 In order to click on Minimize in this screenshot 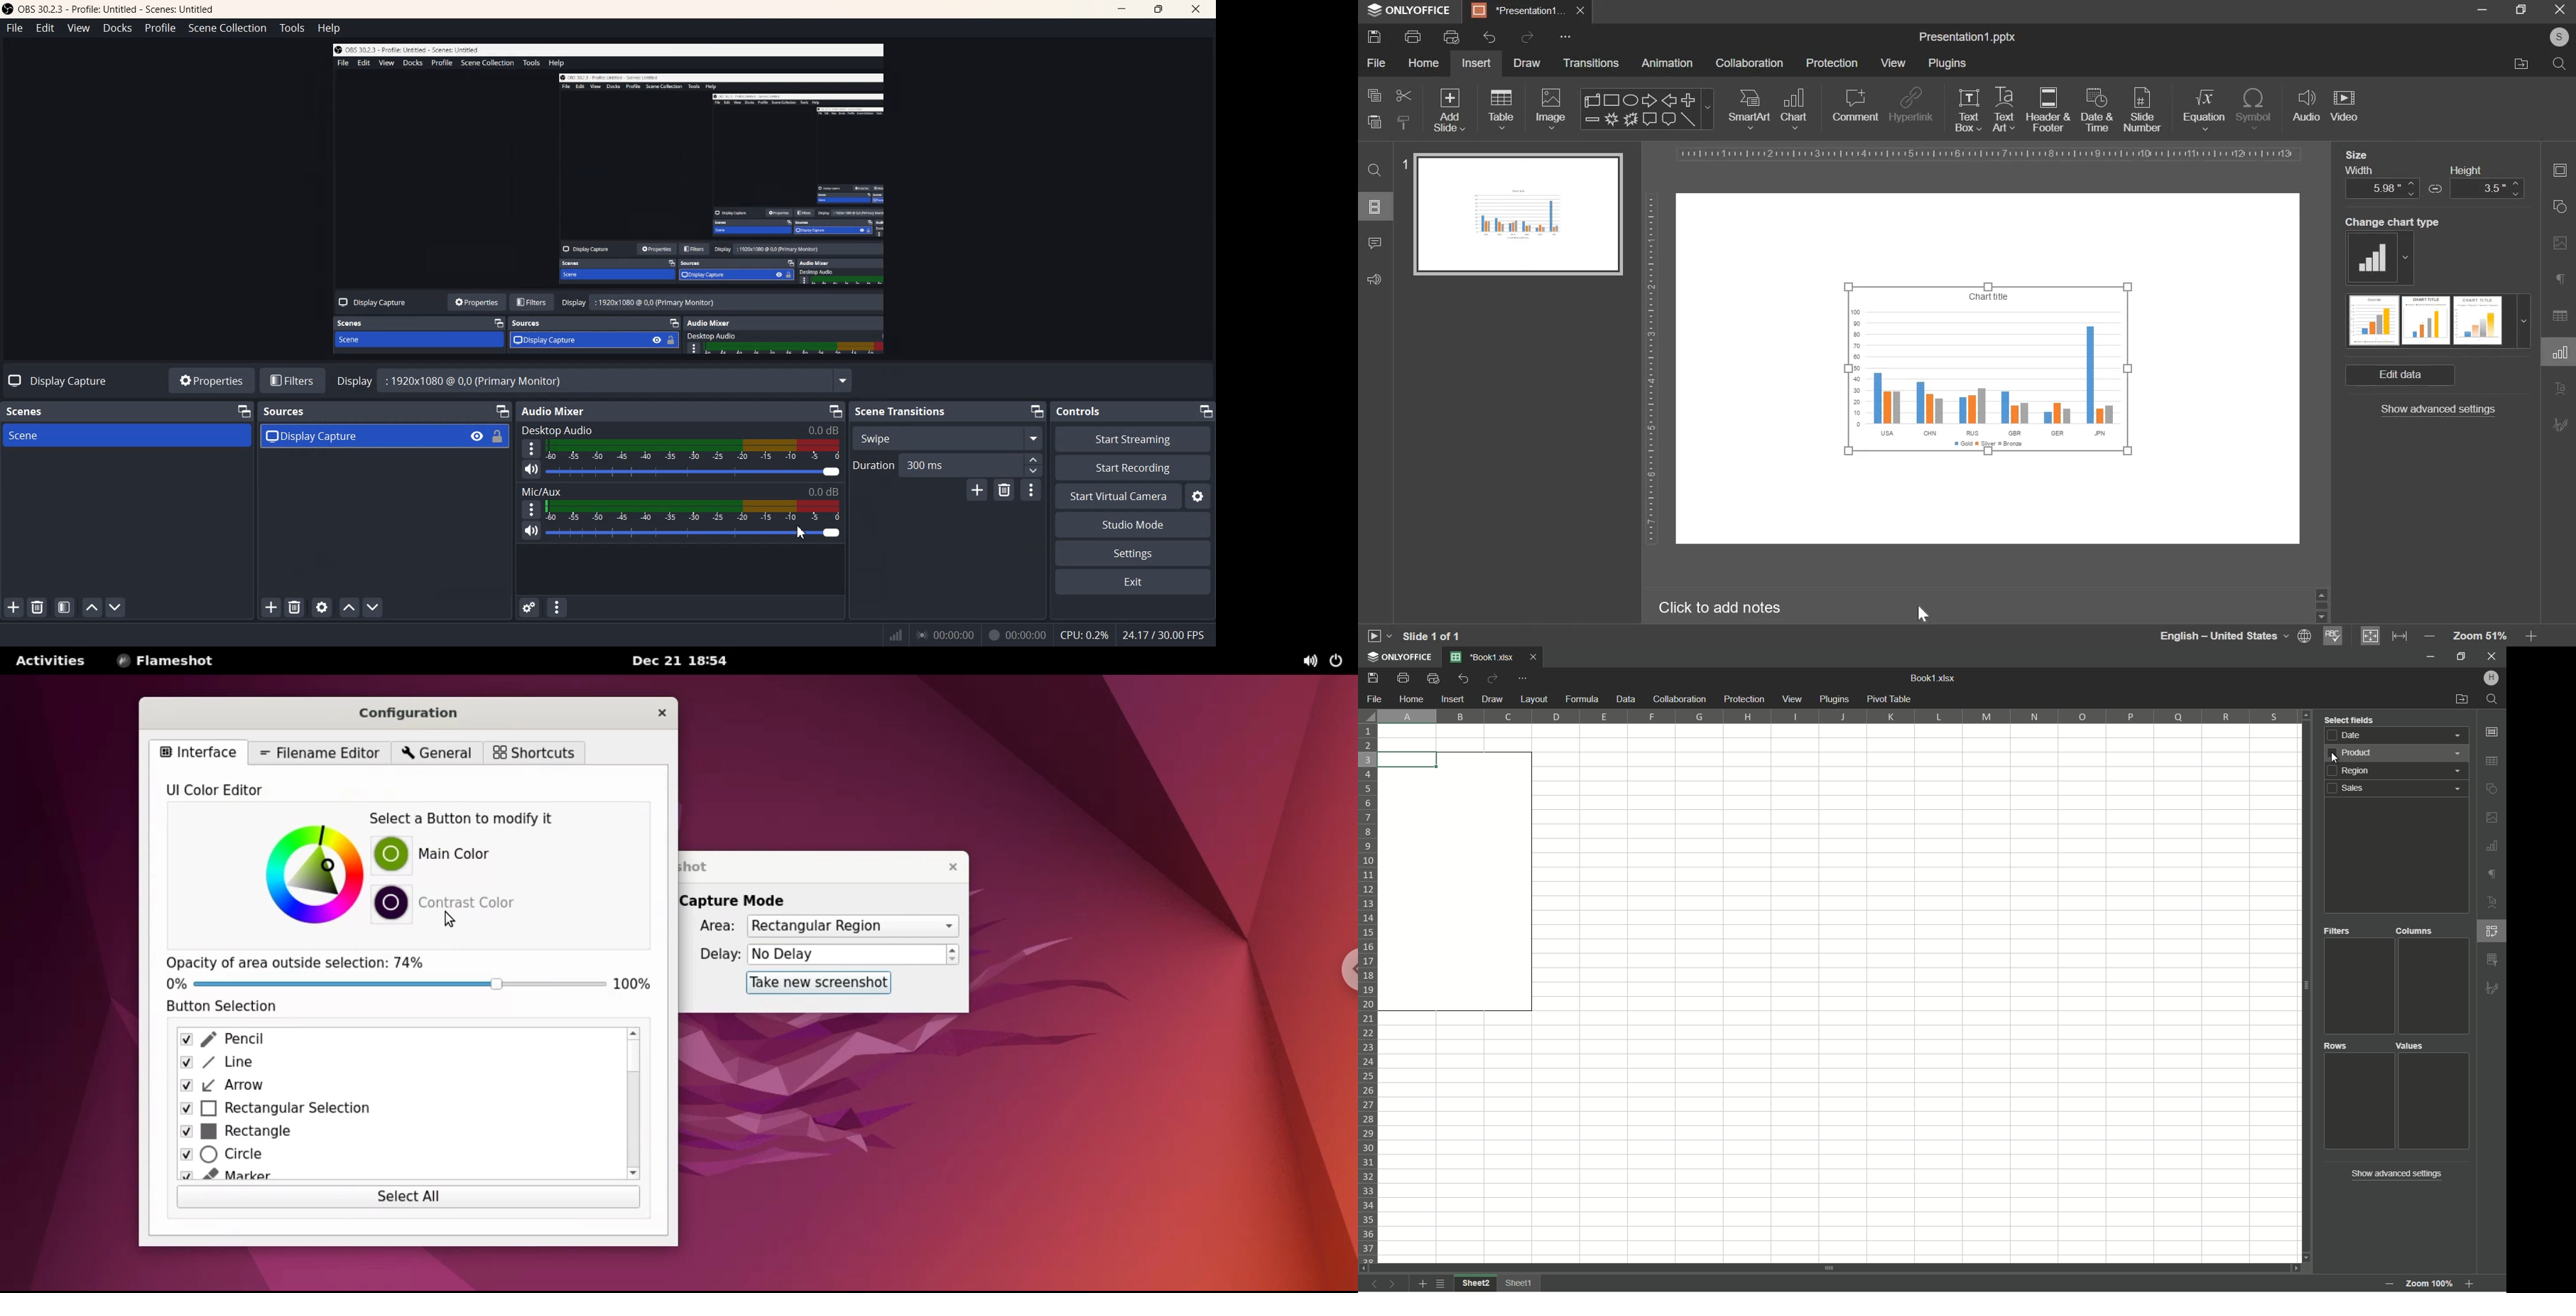, I will do `click(501, 412)`.